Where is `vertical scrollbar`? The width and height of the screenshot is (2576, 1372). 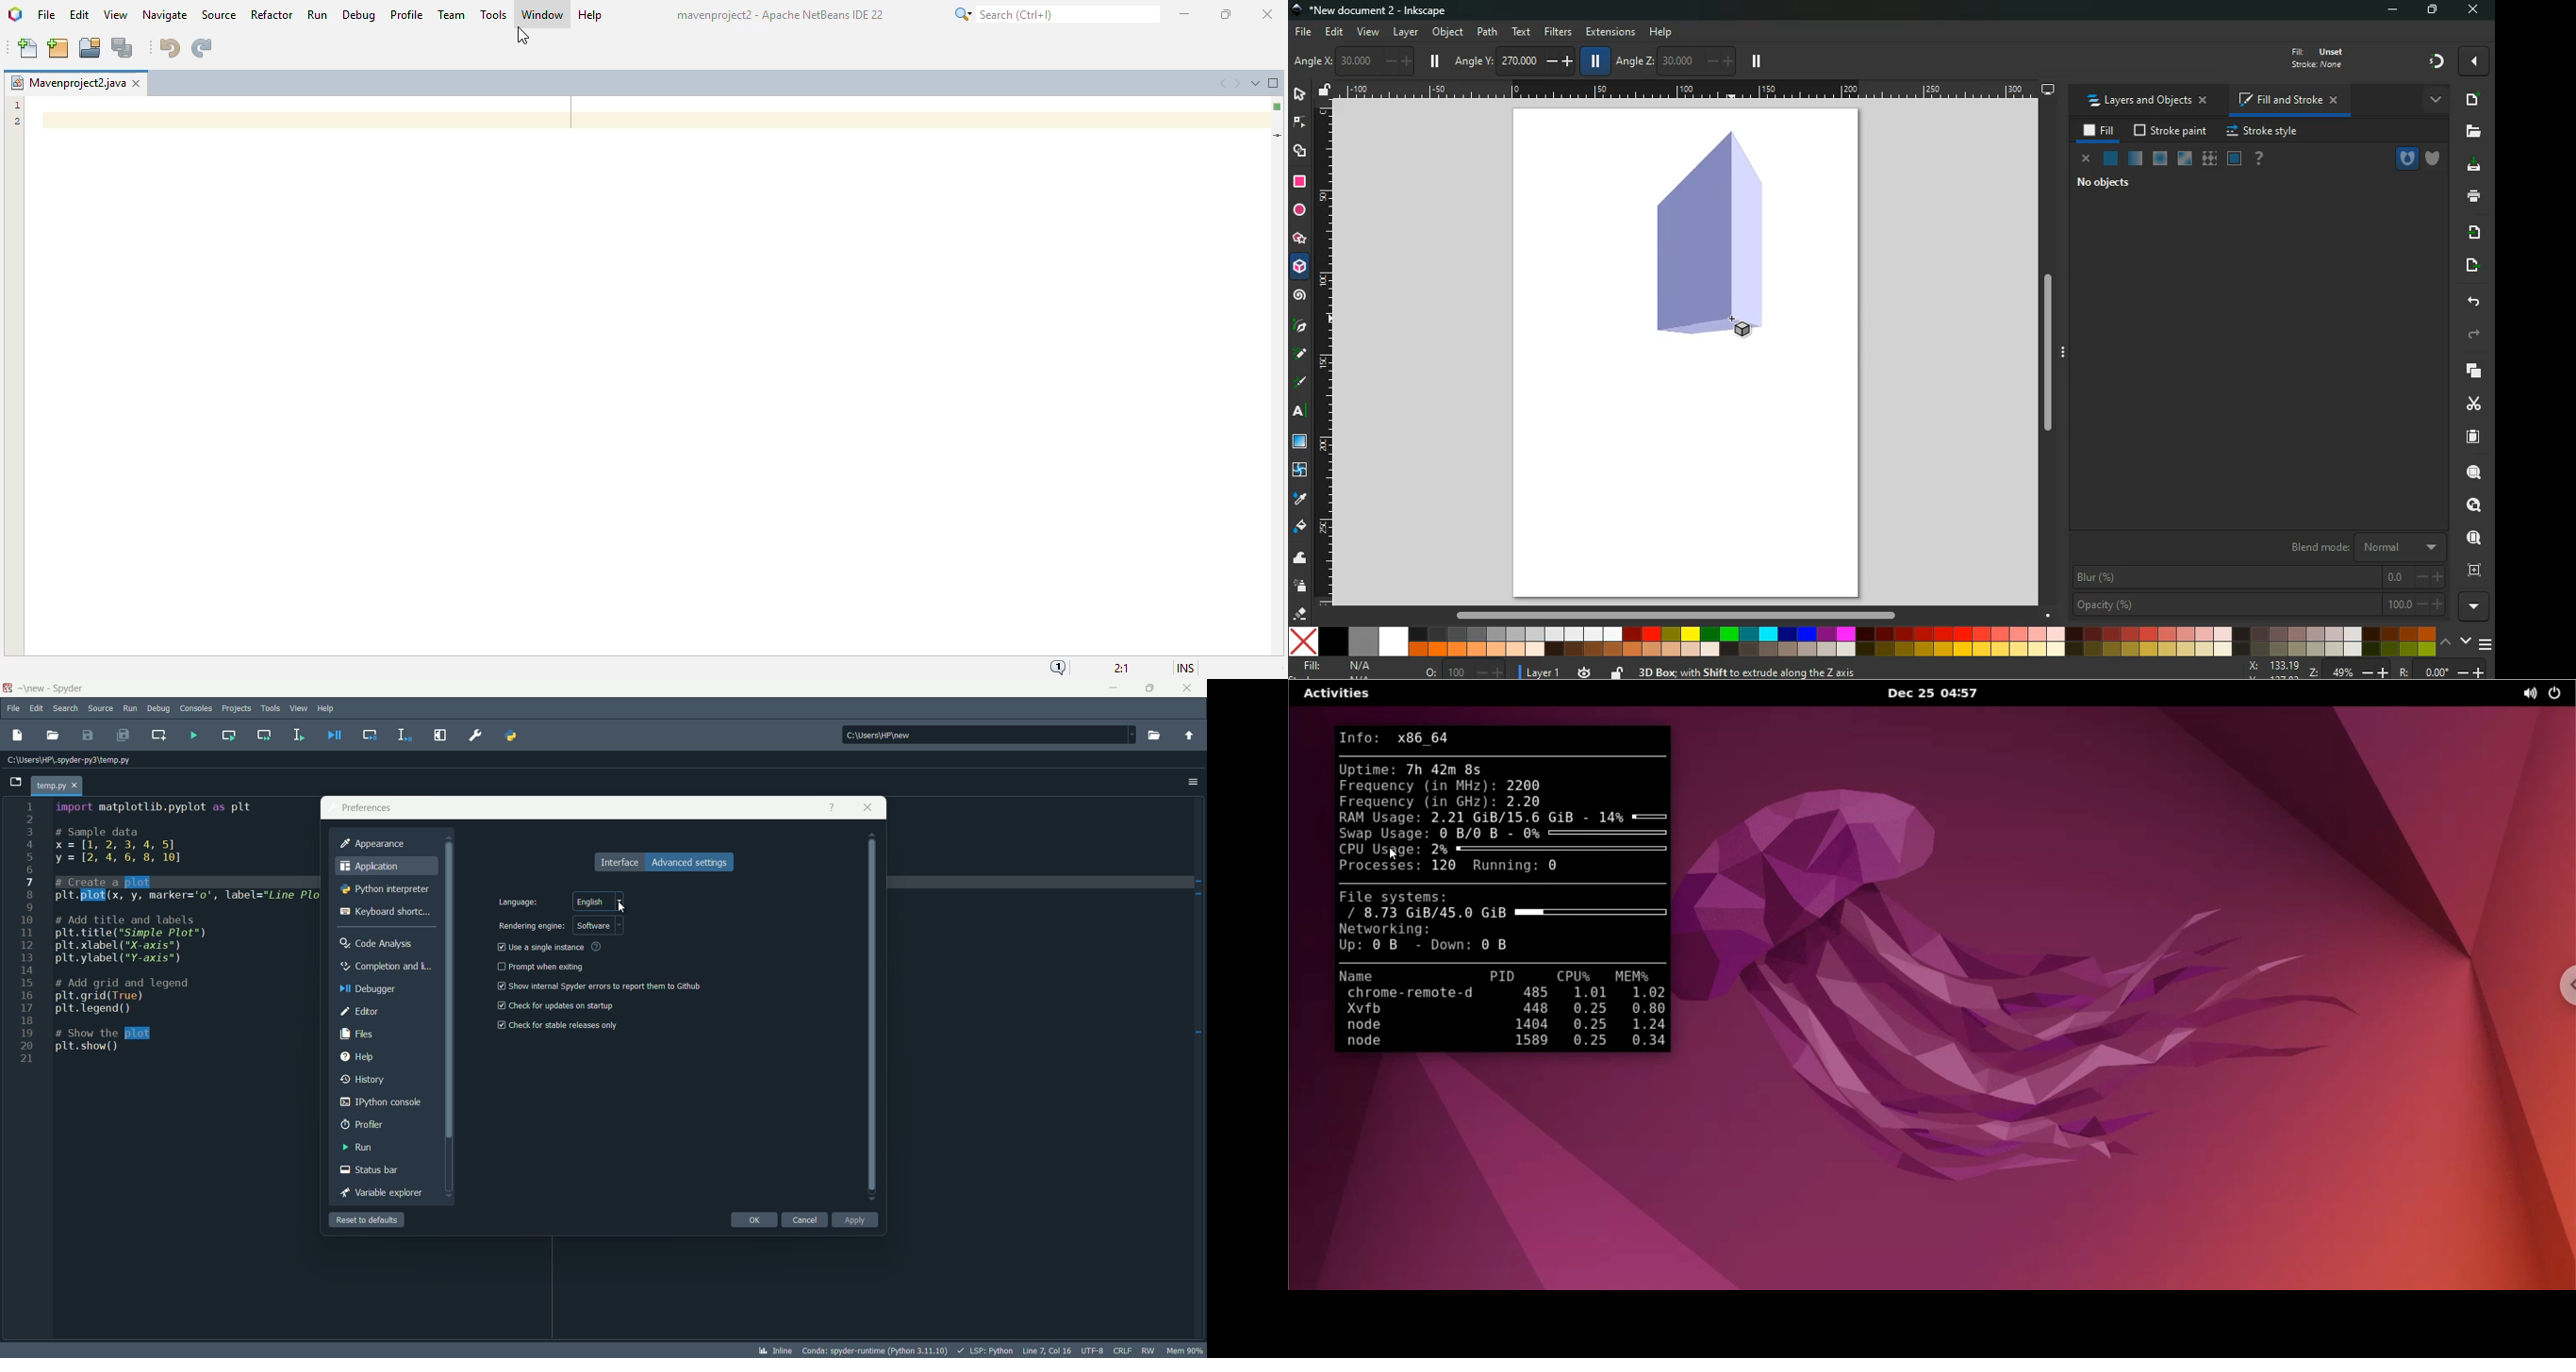 vertical scrollbar is located at coordinates (873, 1015).